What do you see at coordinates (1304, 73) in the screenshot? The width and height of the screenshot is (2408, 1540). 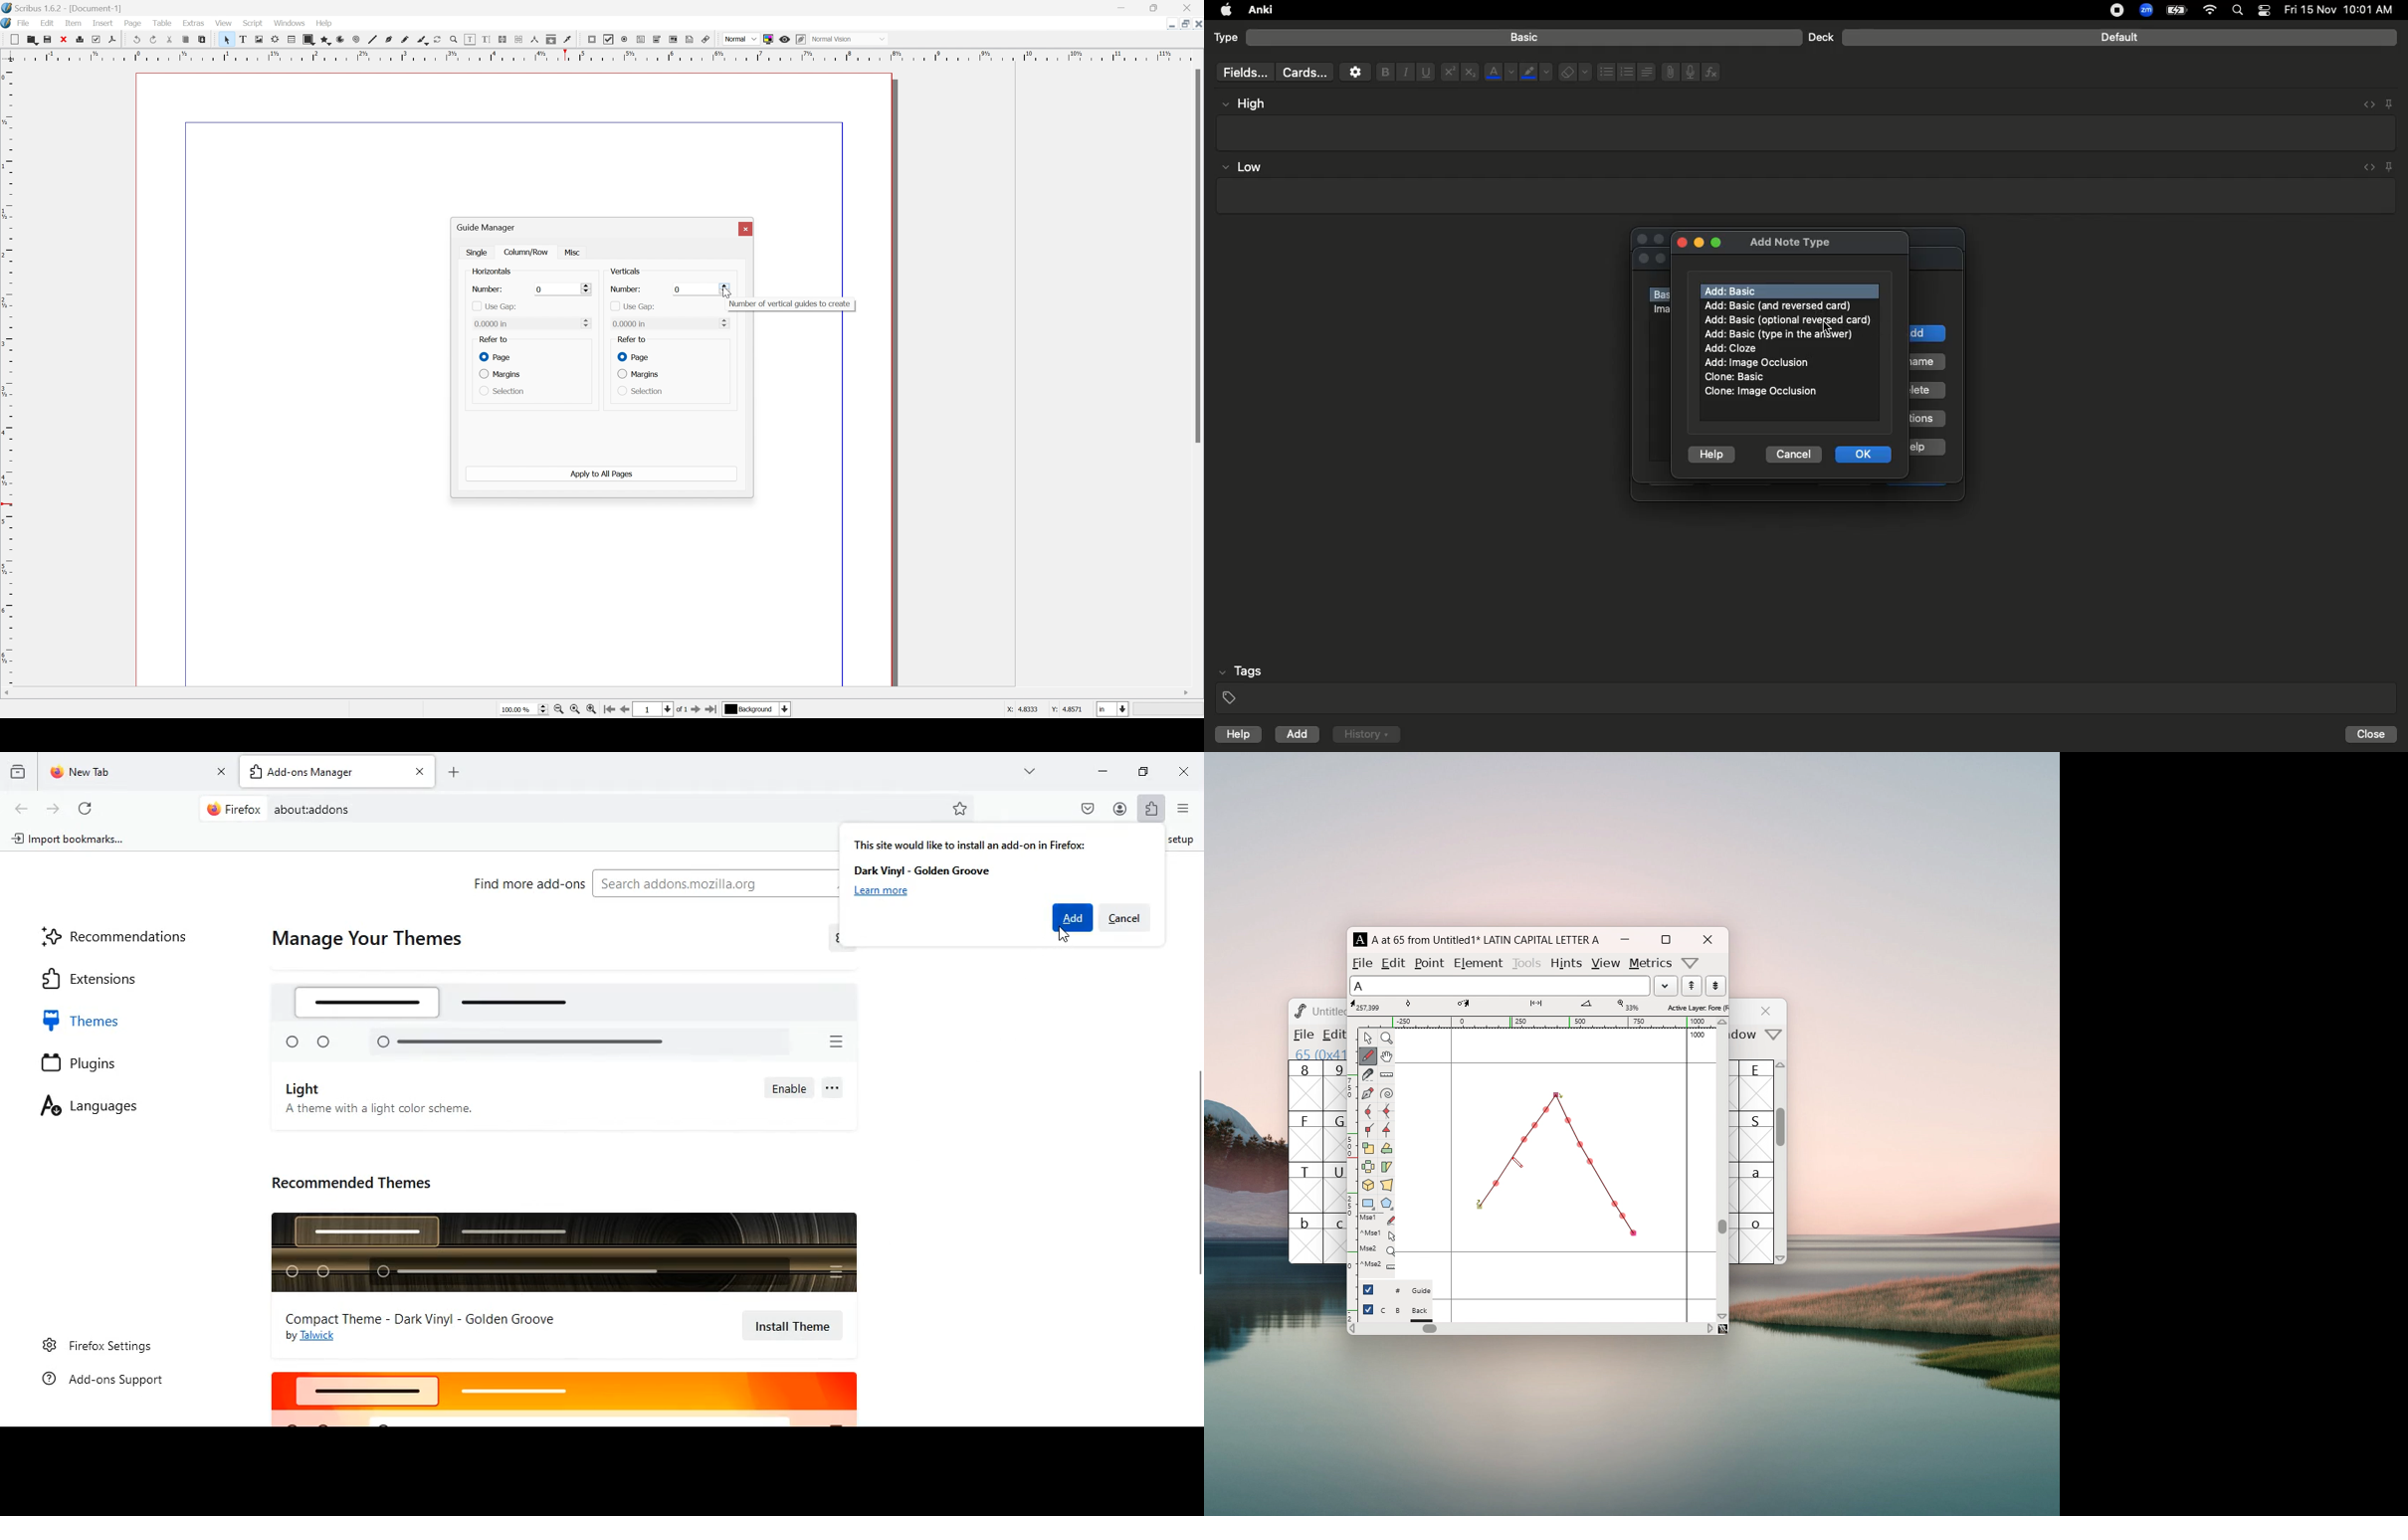 I see `Cards` at bounding box center [1304, 73].